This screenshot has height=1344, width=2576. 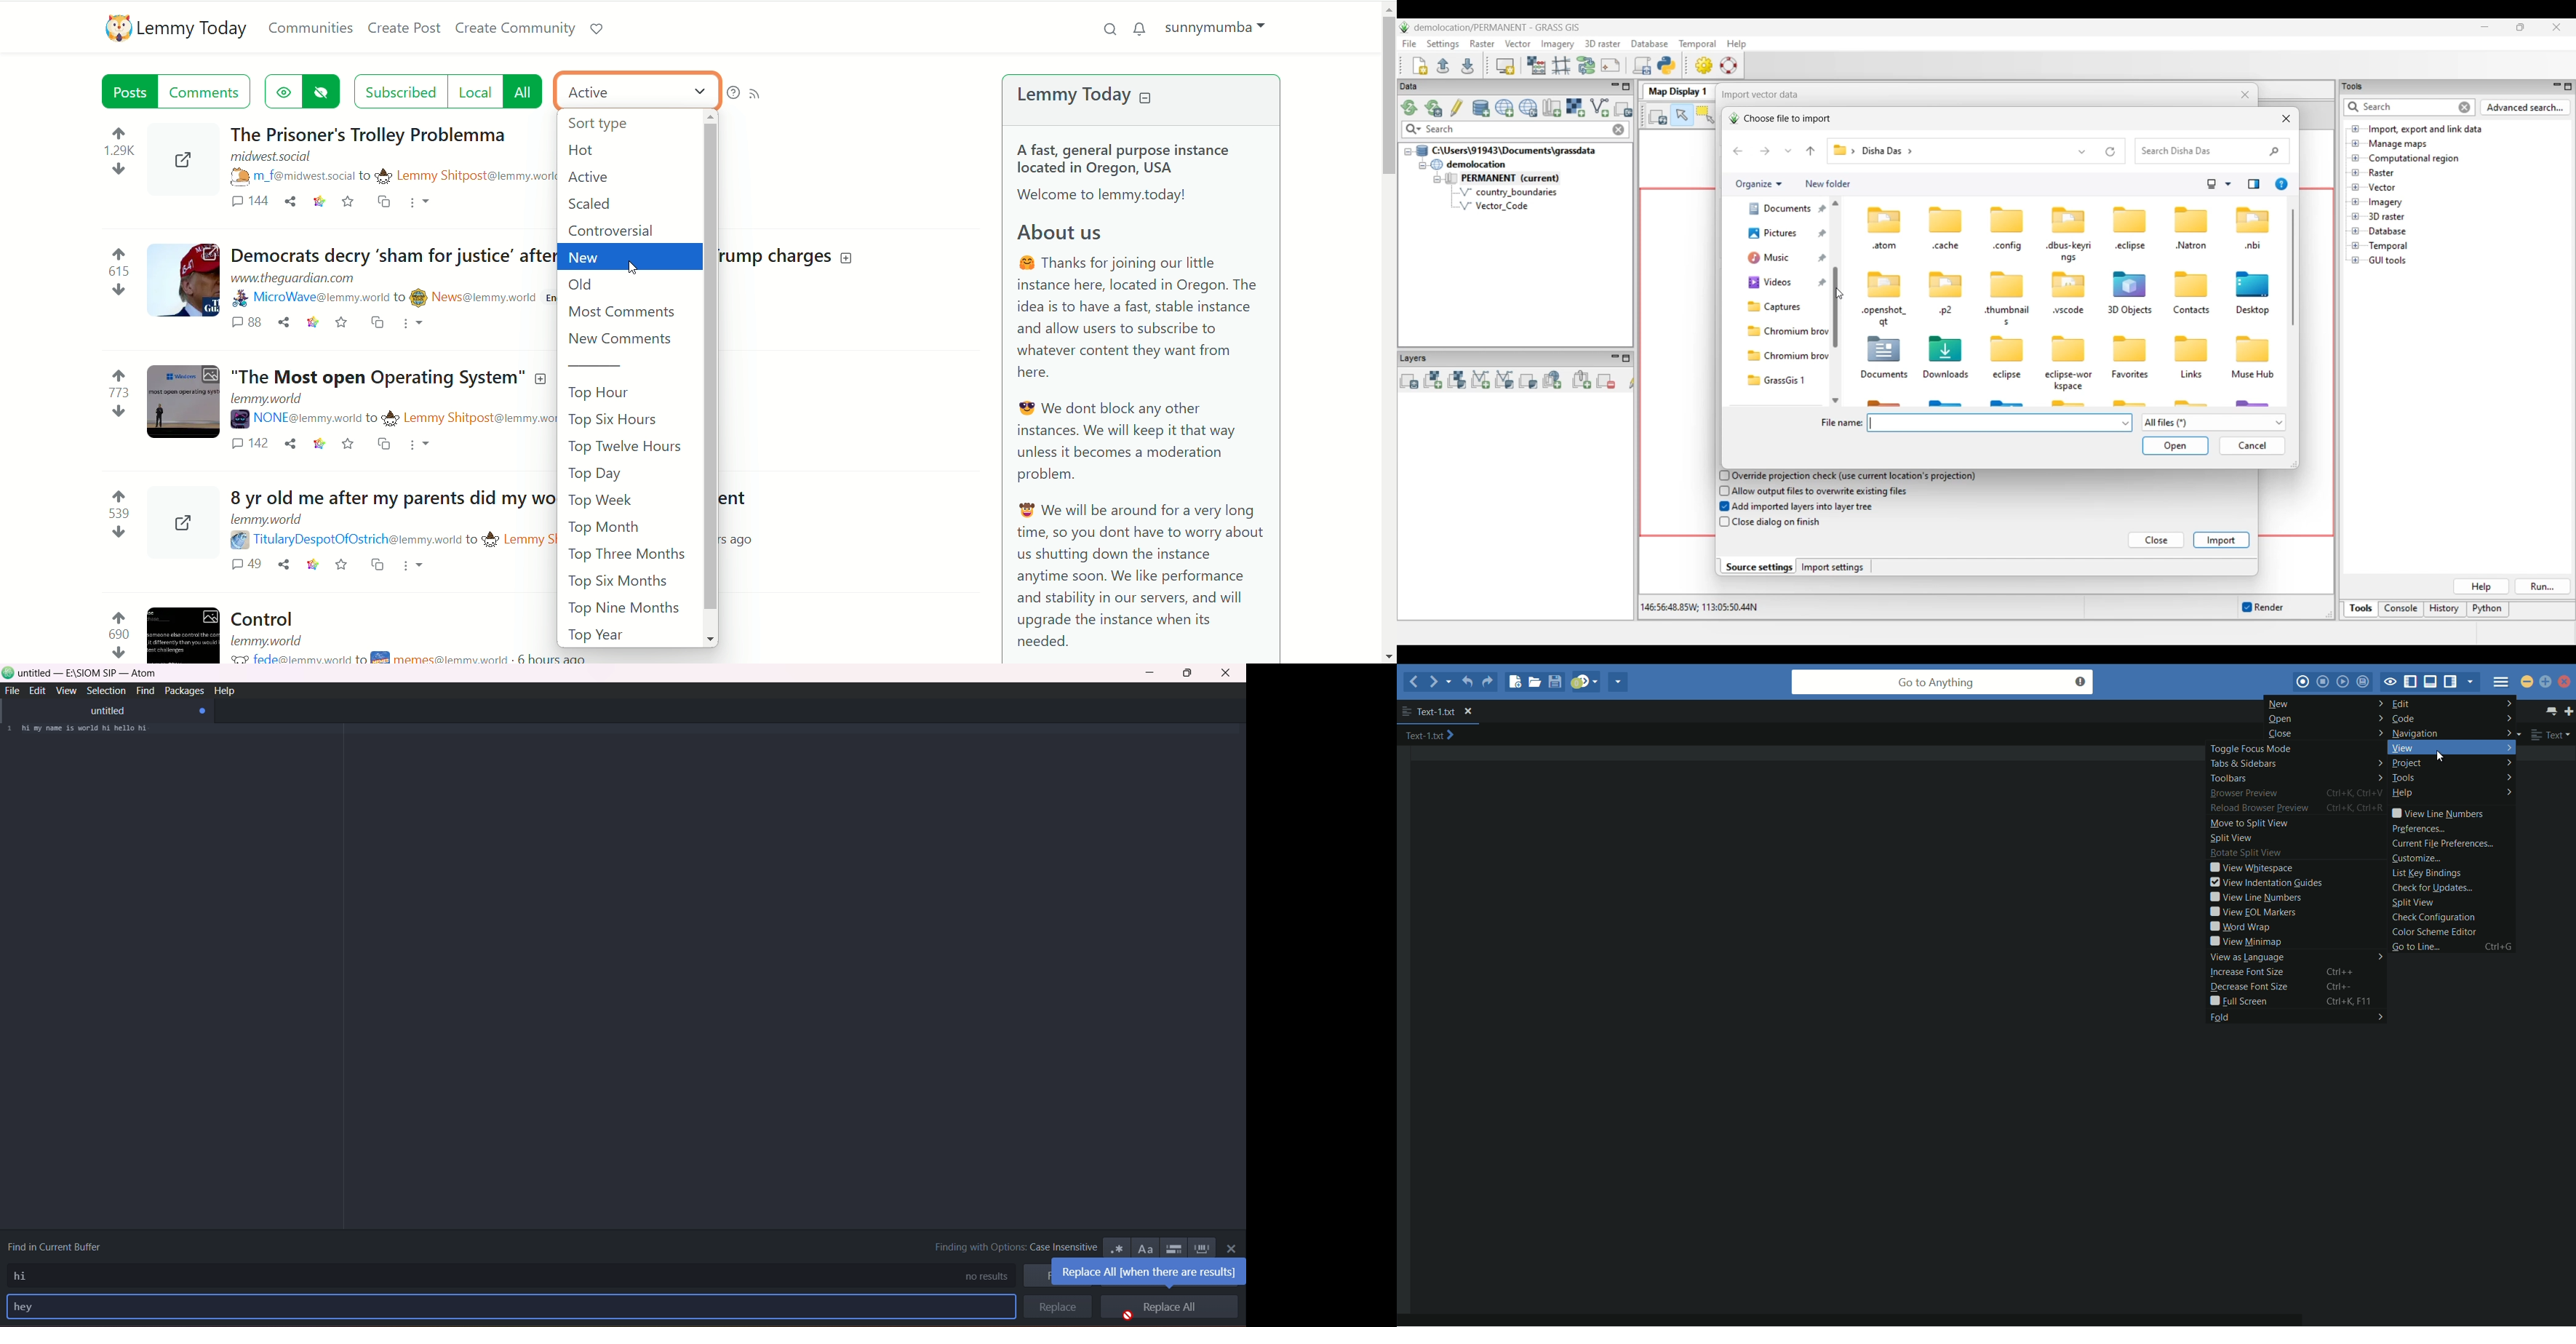 What do you see at coordinates (311, 26) in the screenshot?
I see `communities` at bounding box center [311, 26].